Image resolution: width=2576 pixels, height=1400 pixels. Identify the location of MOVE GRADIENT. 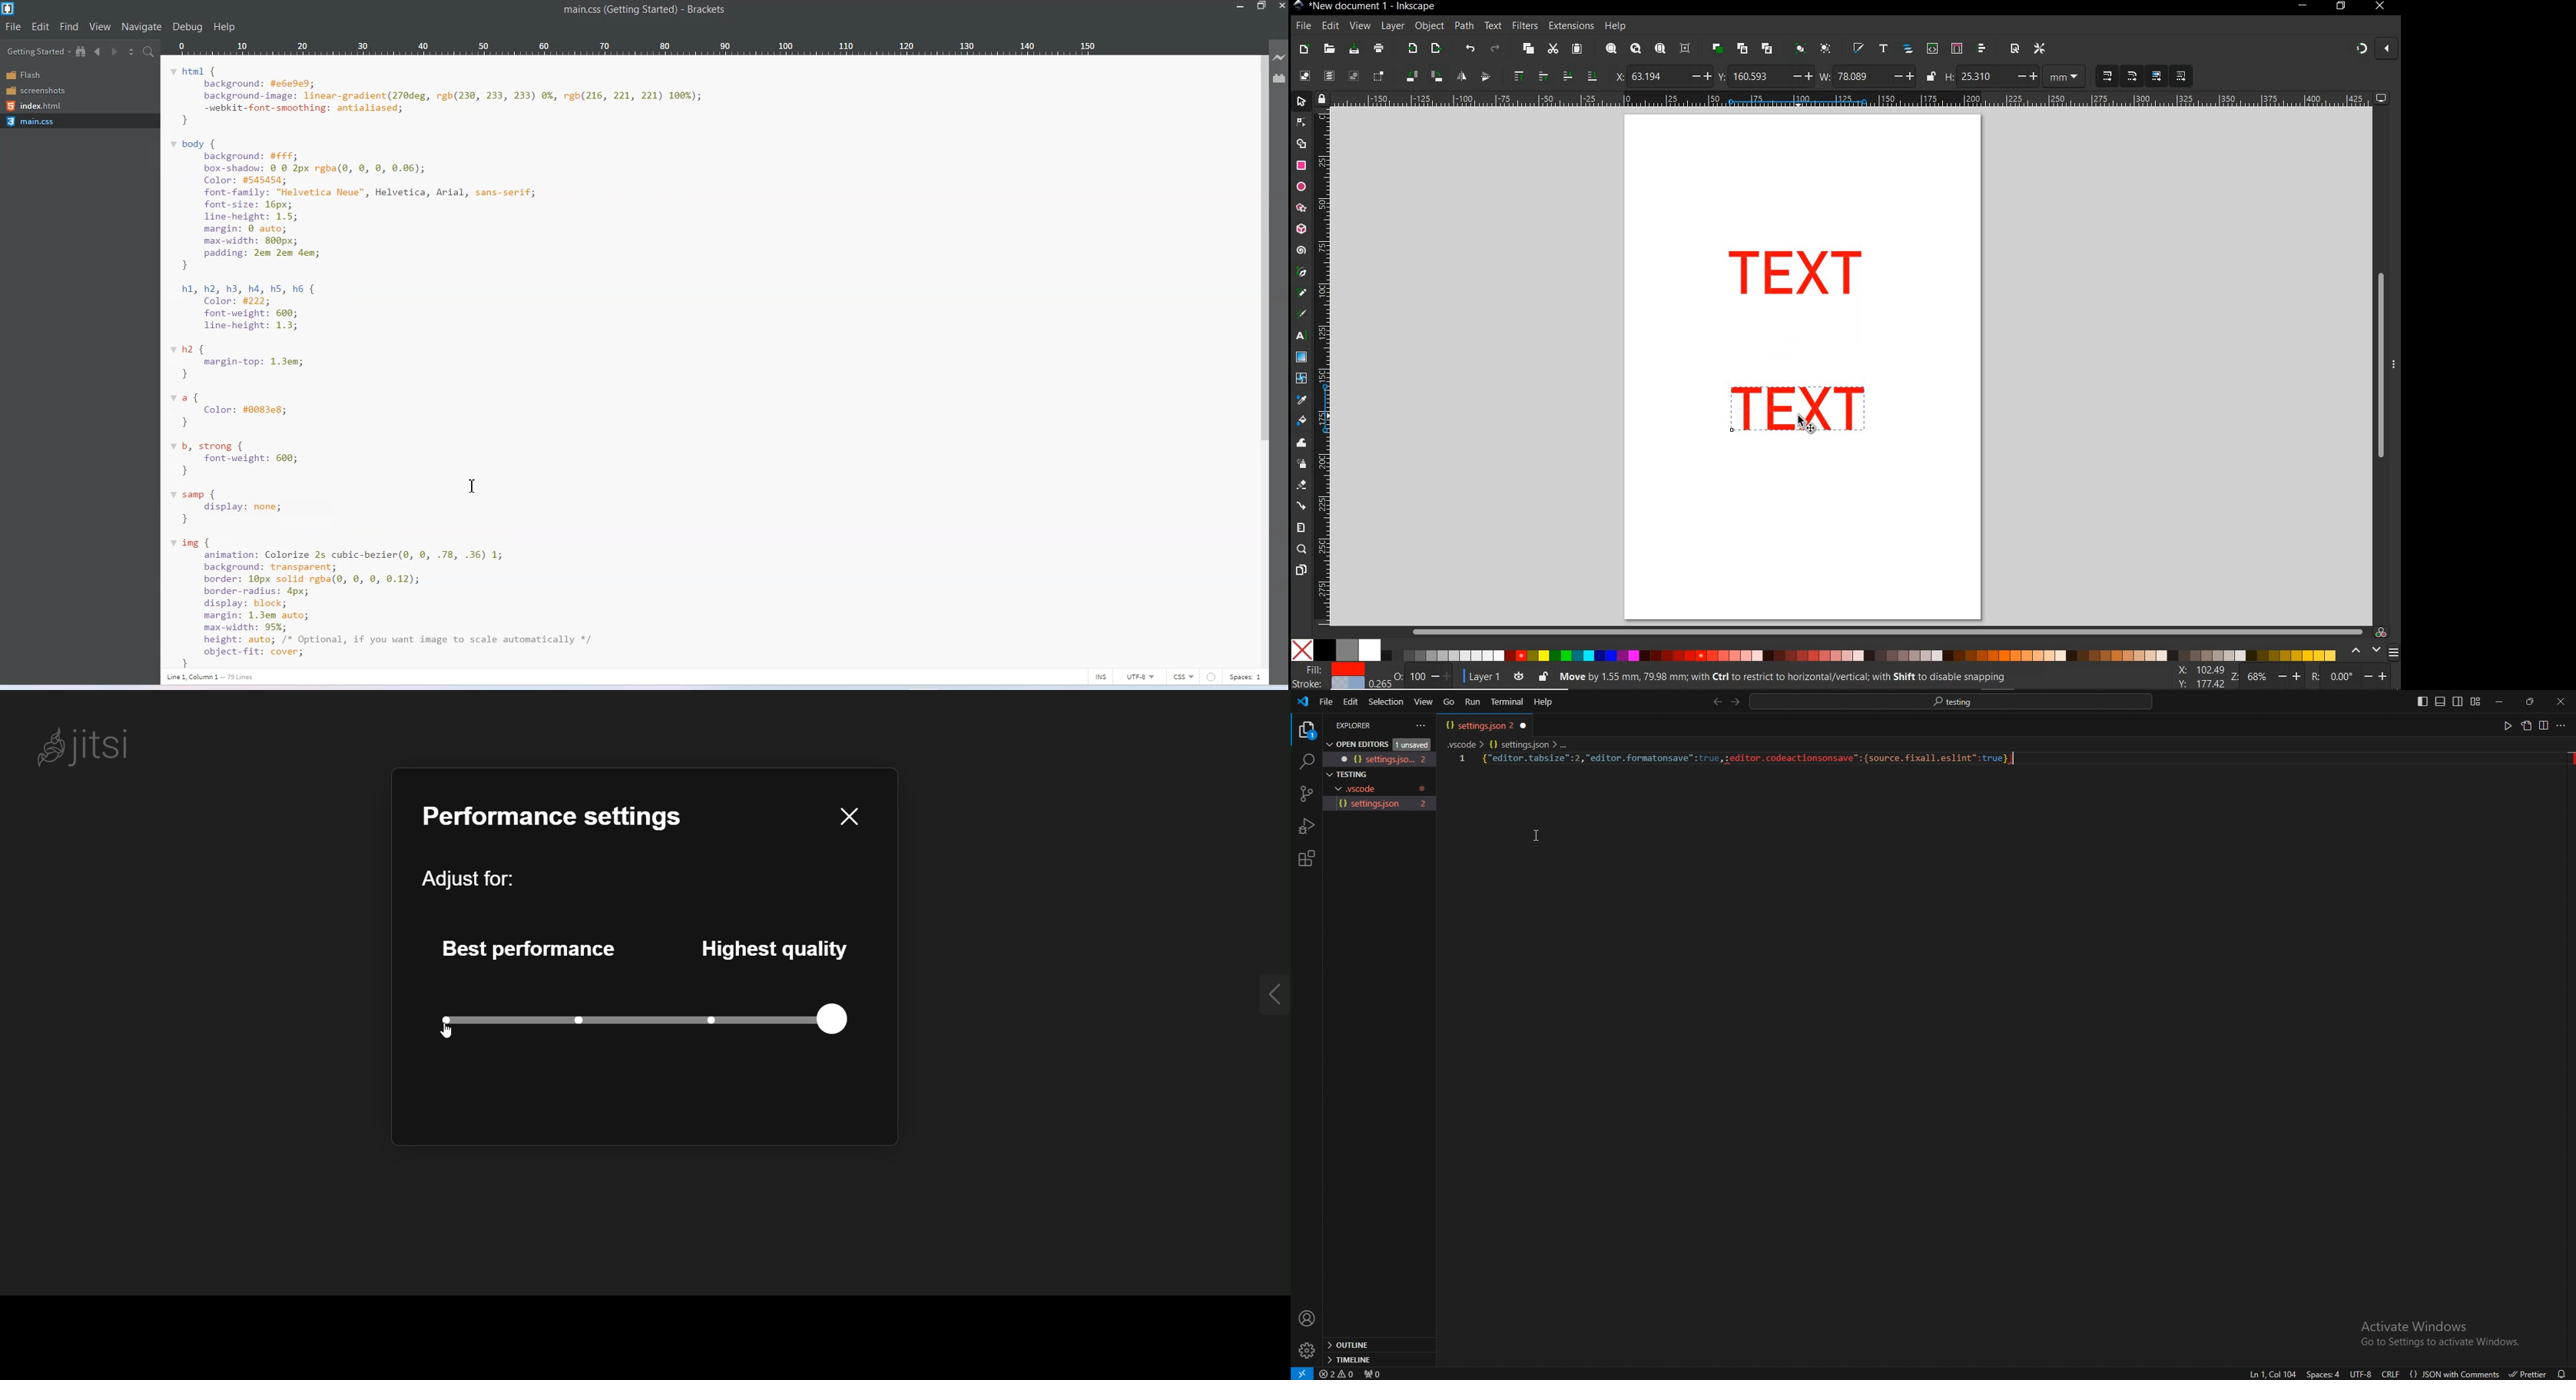
(2157, 77).